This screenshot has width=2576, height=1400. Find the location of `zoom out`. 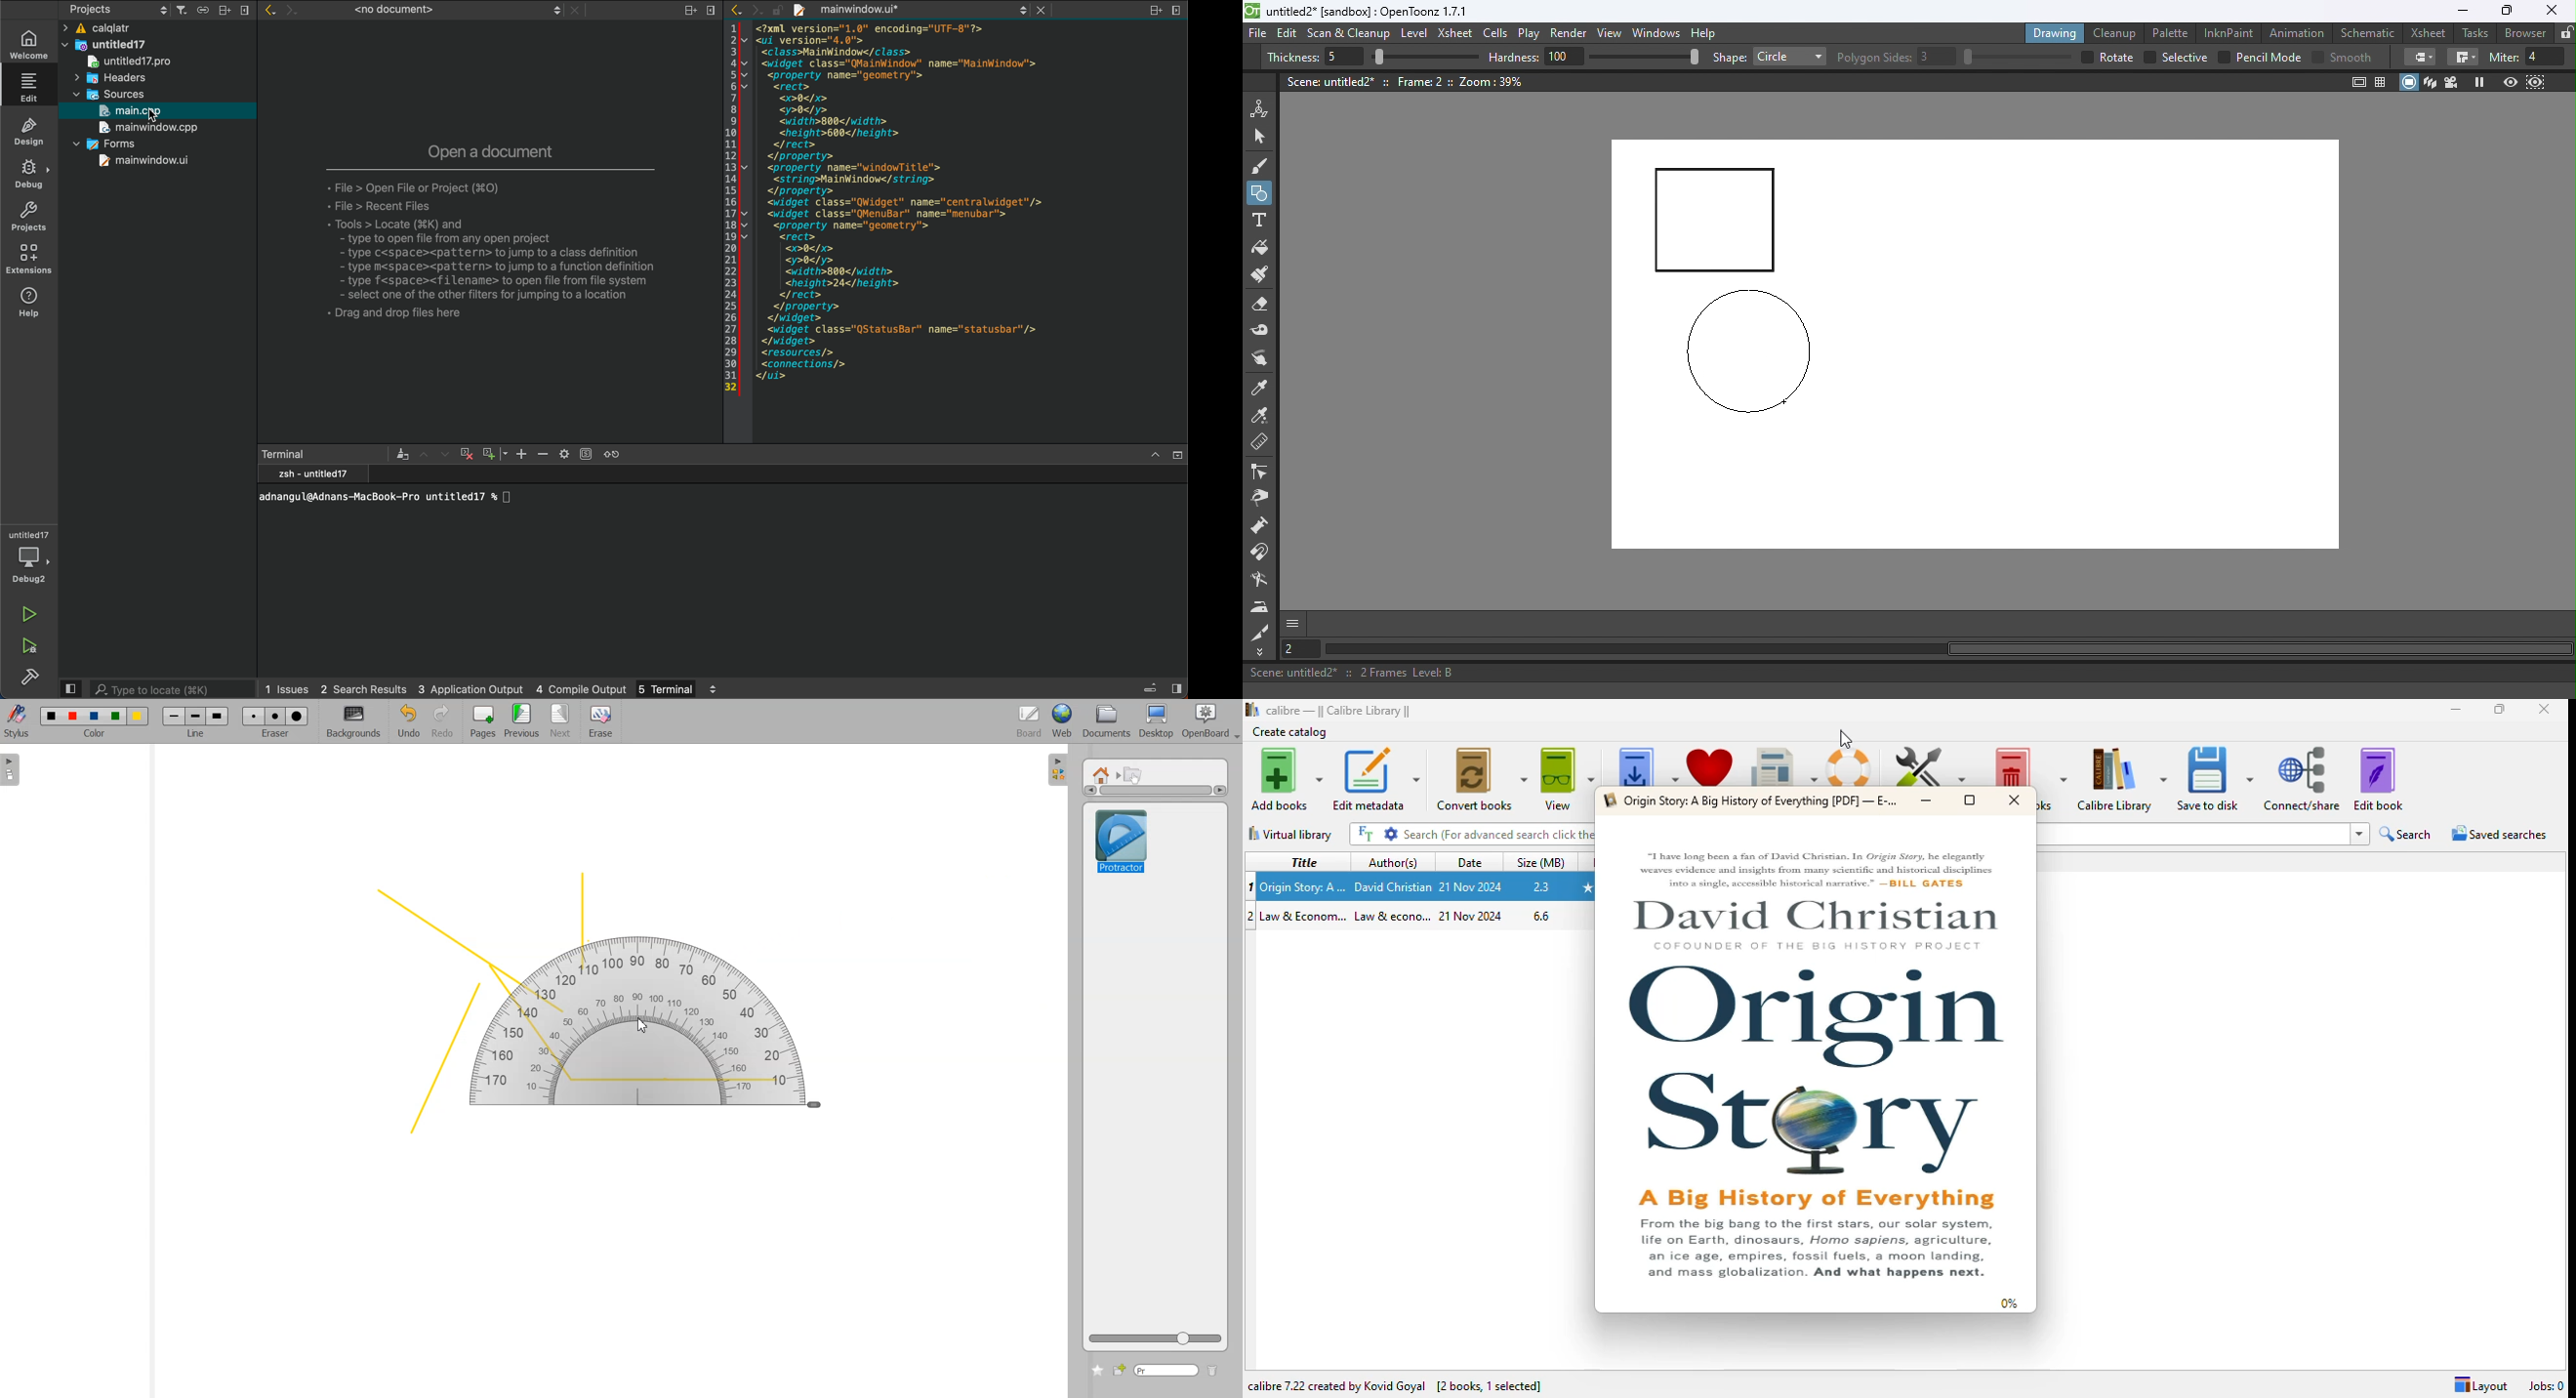

zoom out is located at coordinates (494, 452).